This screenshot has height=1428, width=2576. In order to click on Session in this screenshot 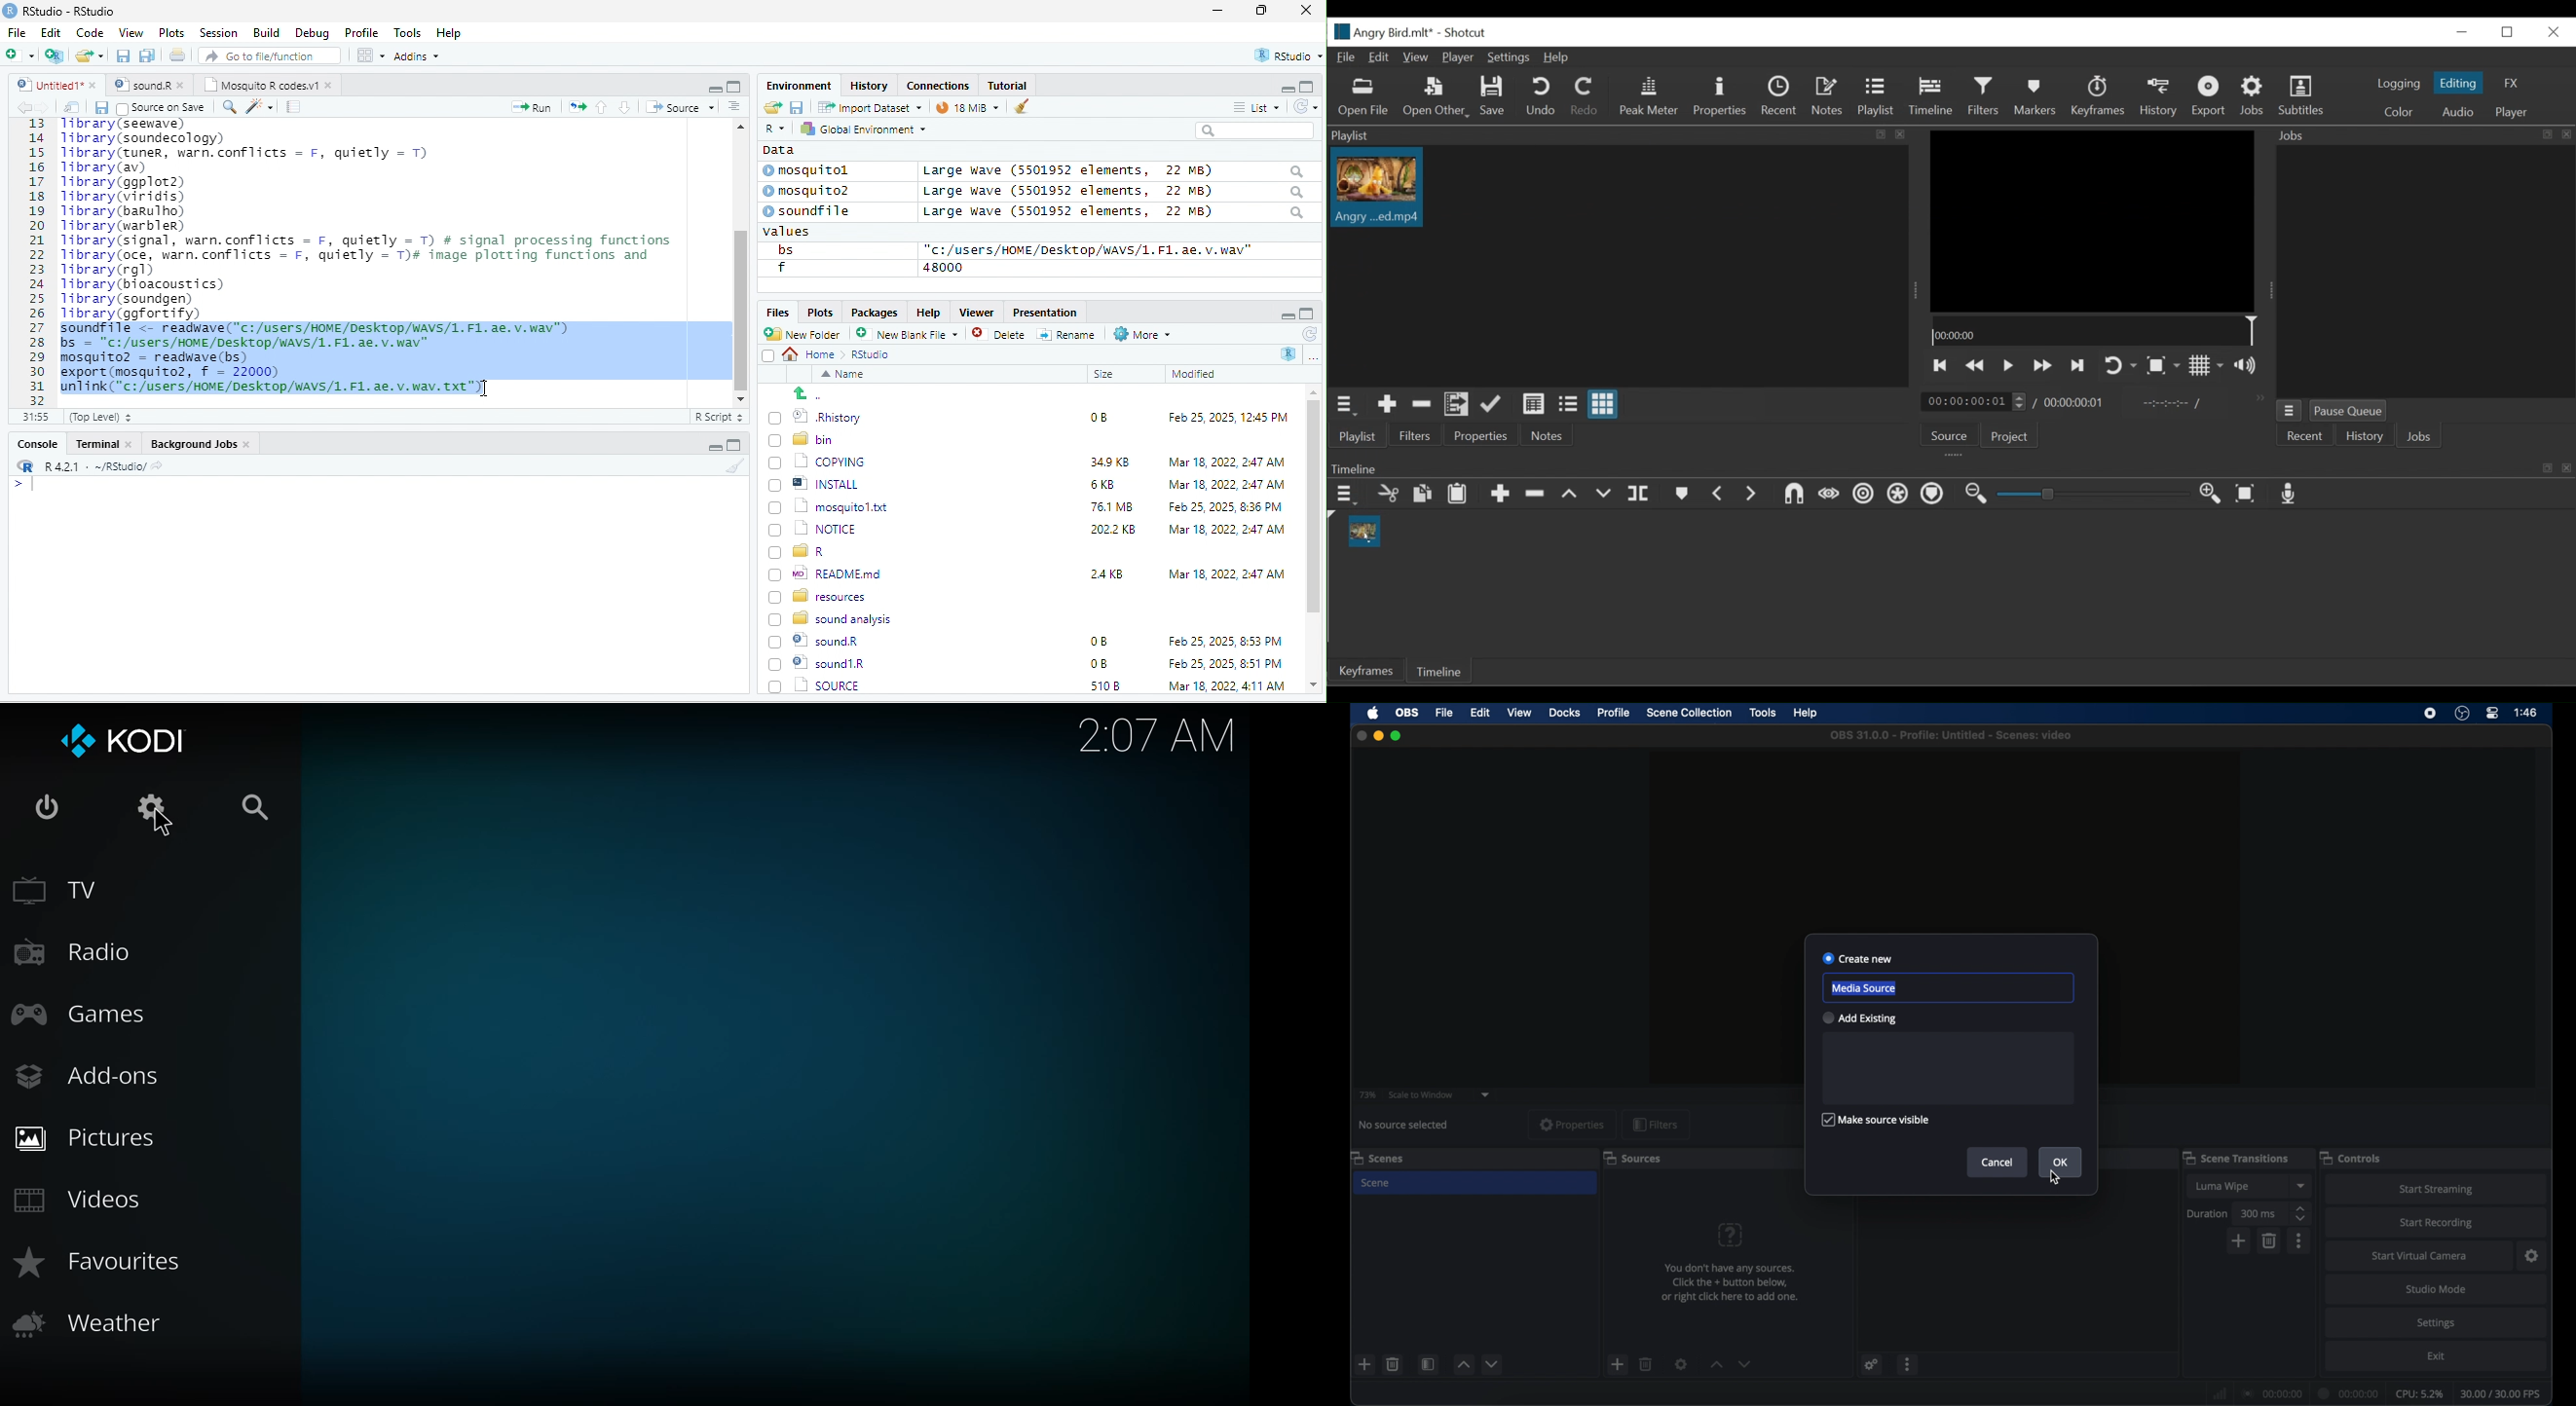, I will do `click(219, 31)`.